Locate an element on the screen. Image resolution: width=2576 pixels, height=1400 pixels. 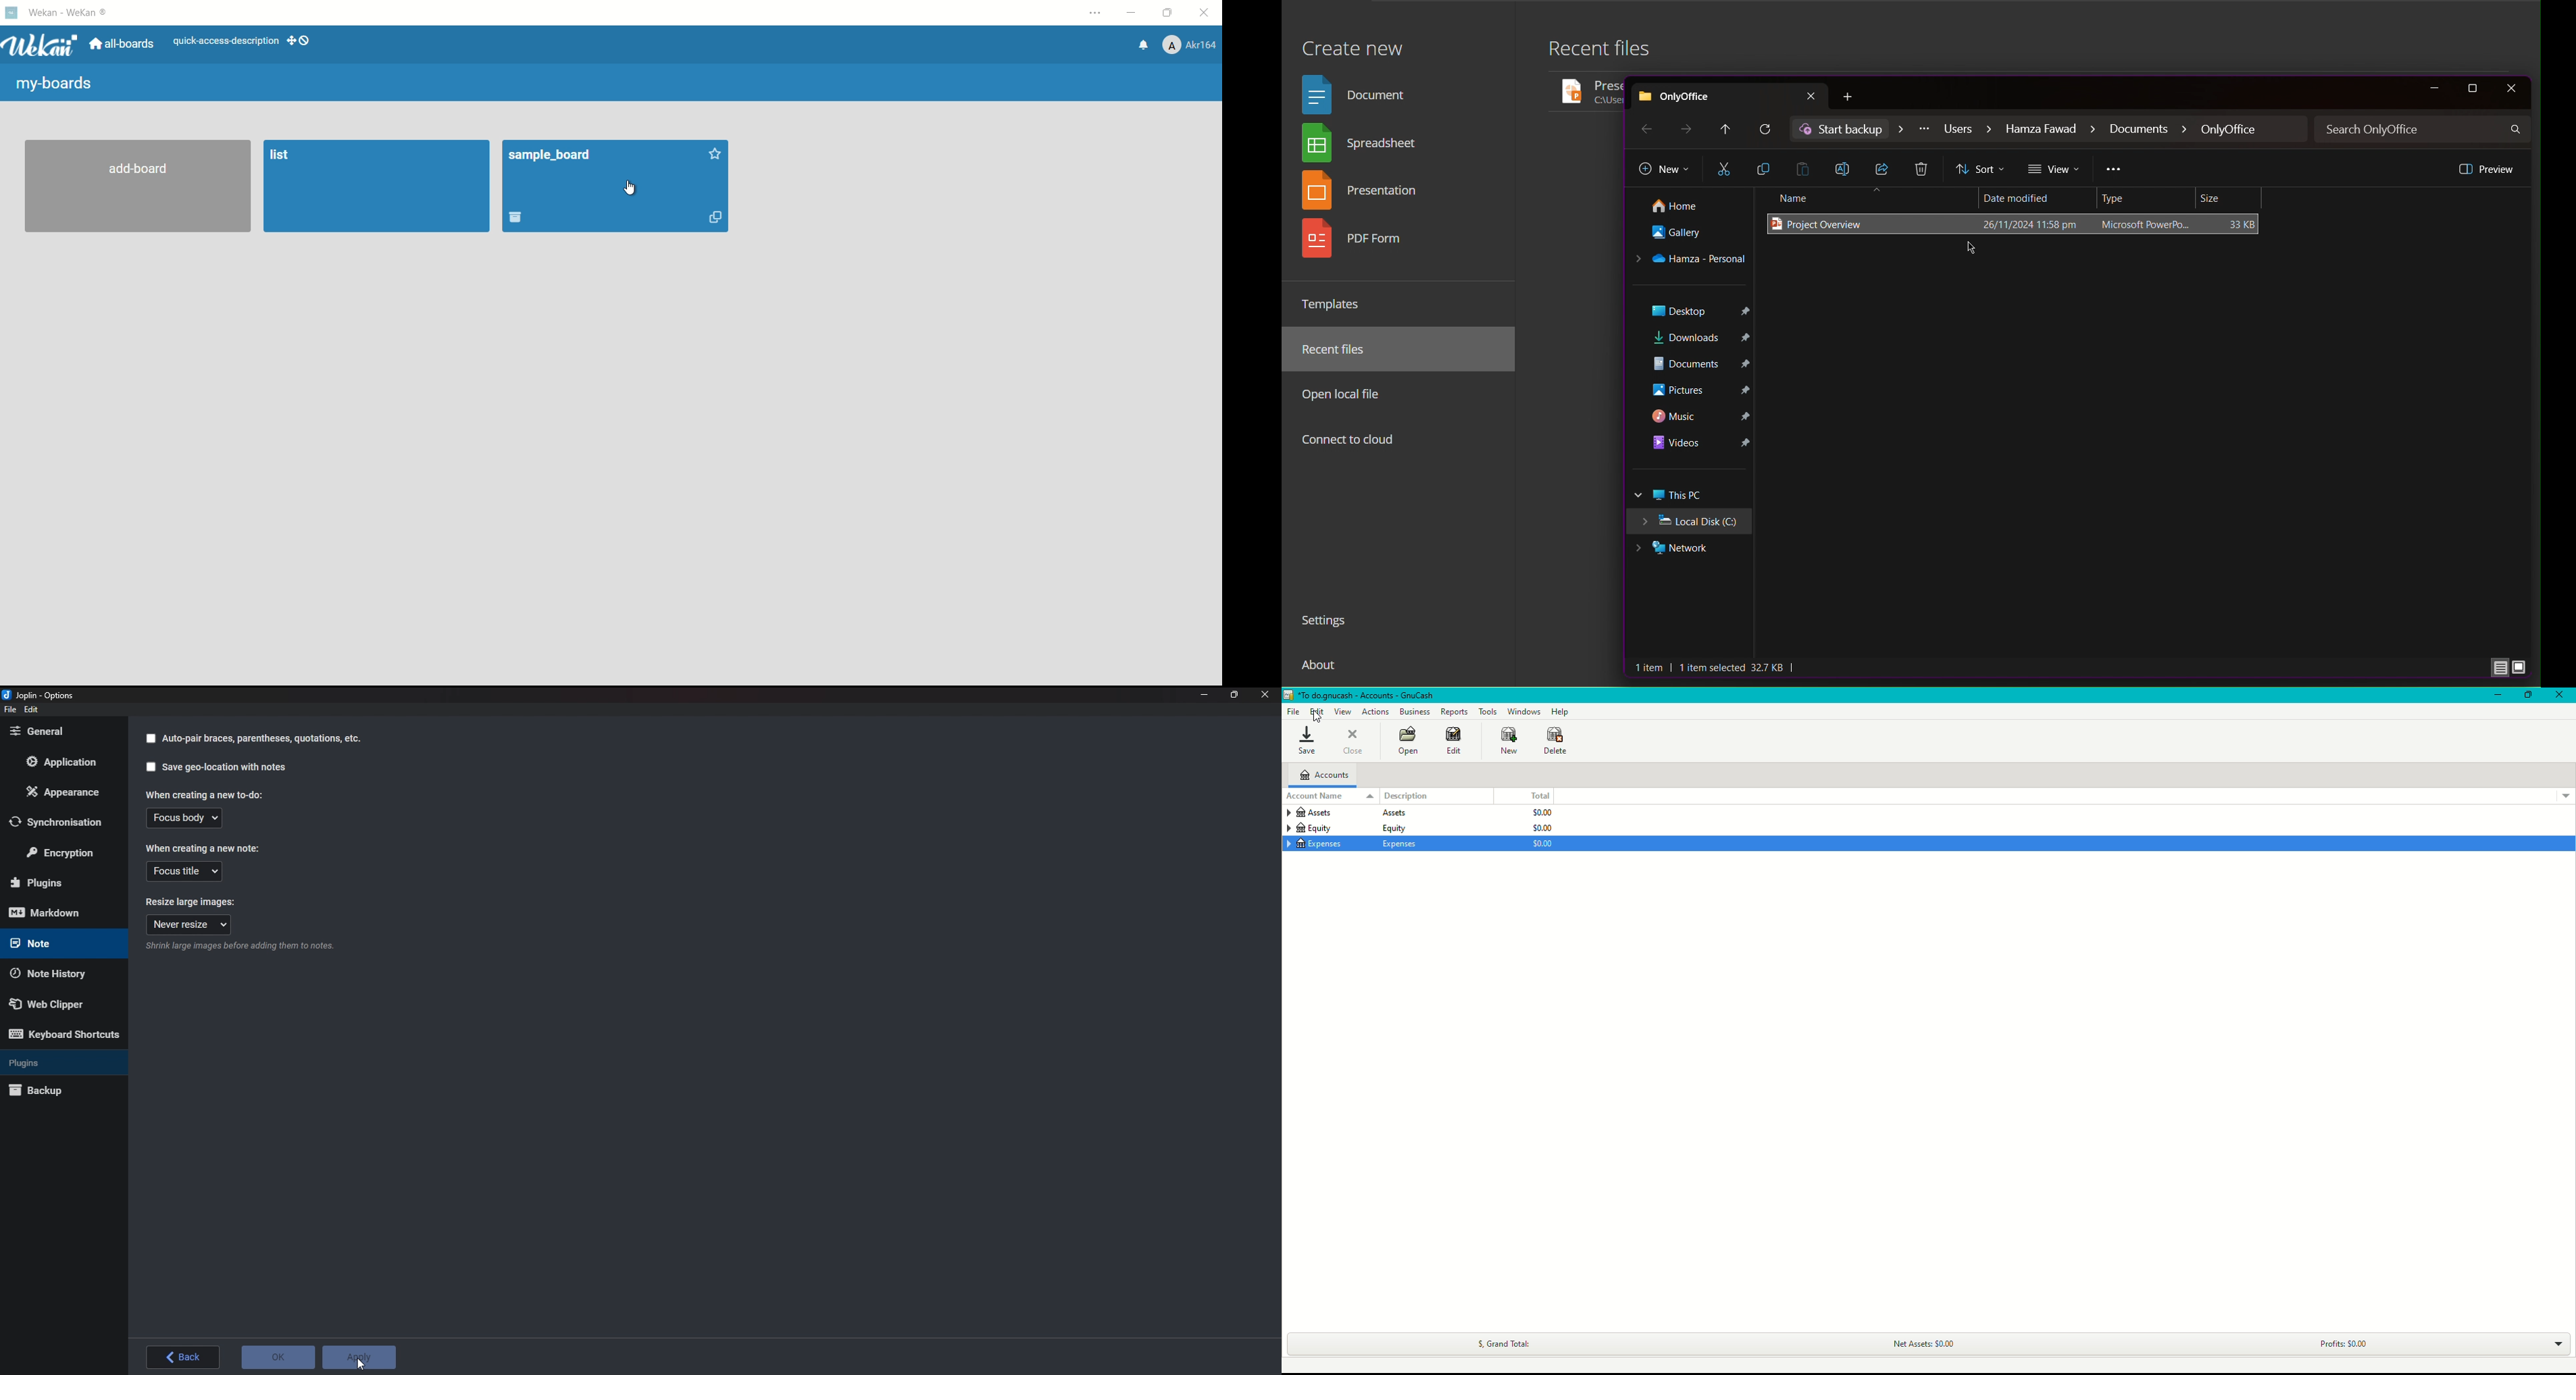
date modified is located at coordinates (2032, 196).